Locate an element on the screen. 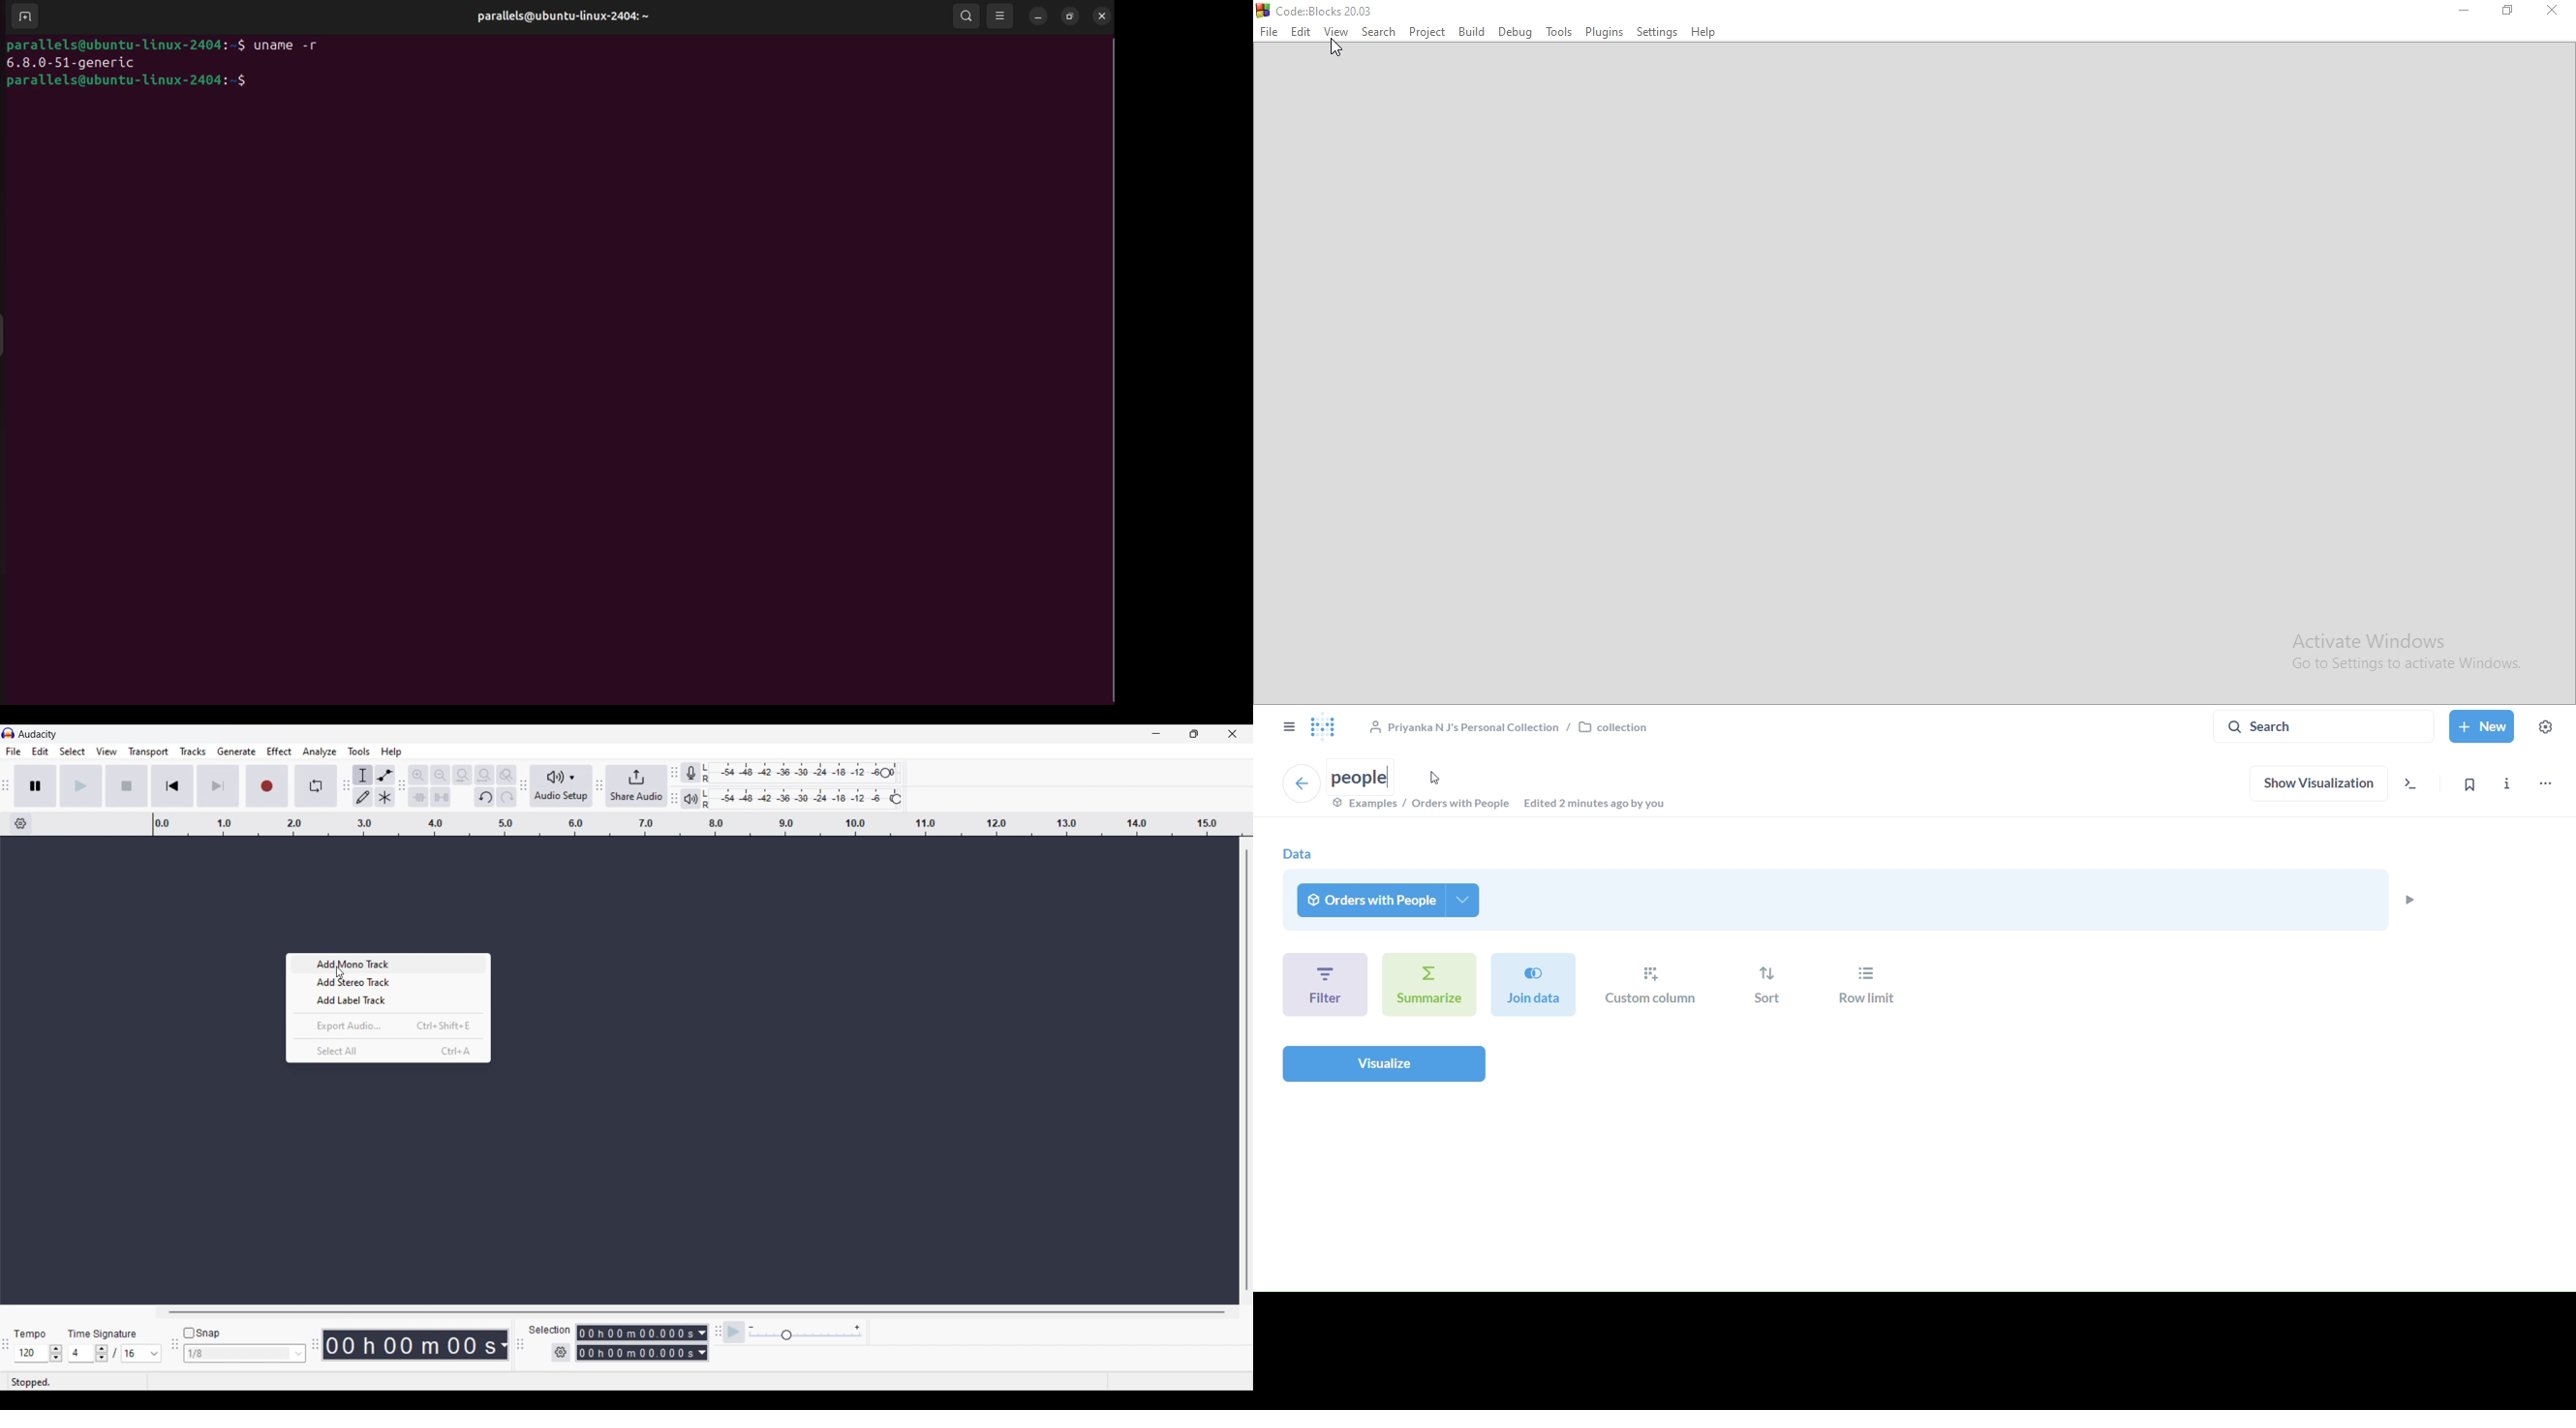  Increase/Decrease tempo is located at coordinates (56, 1353).